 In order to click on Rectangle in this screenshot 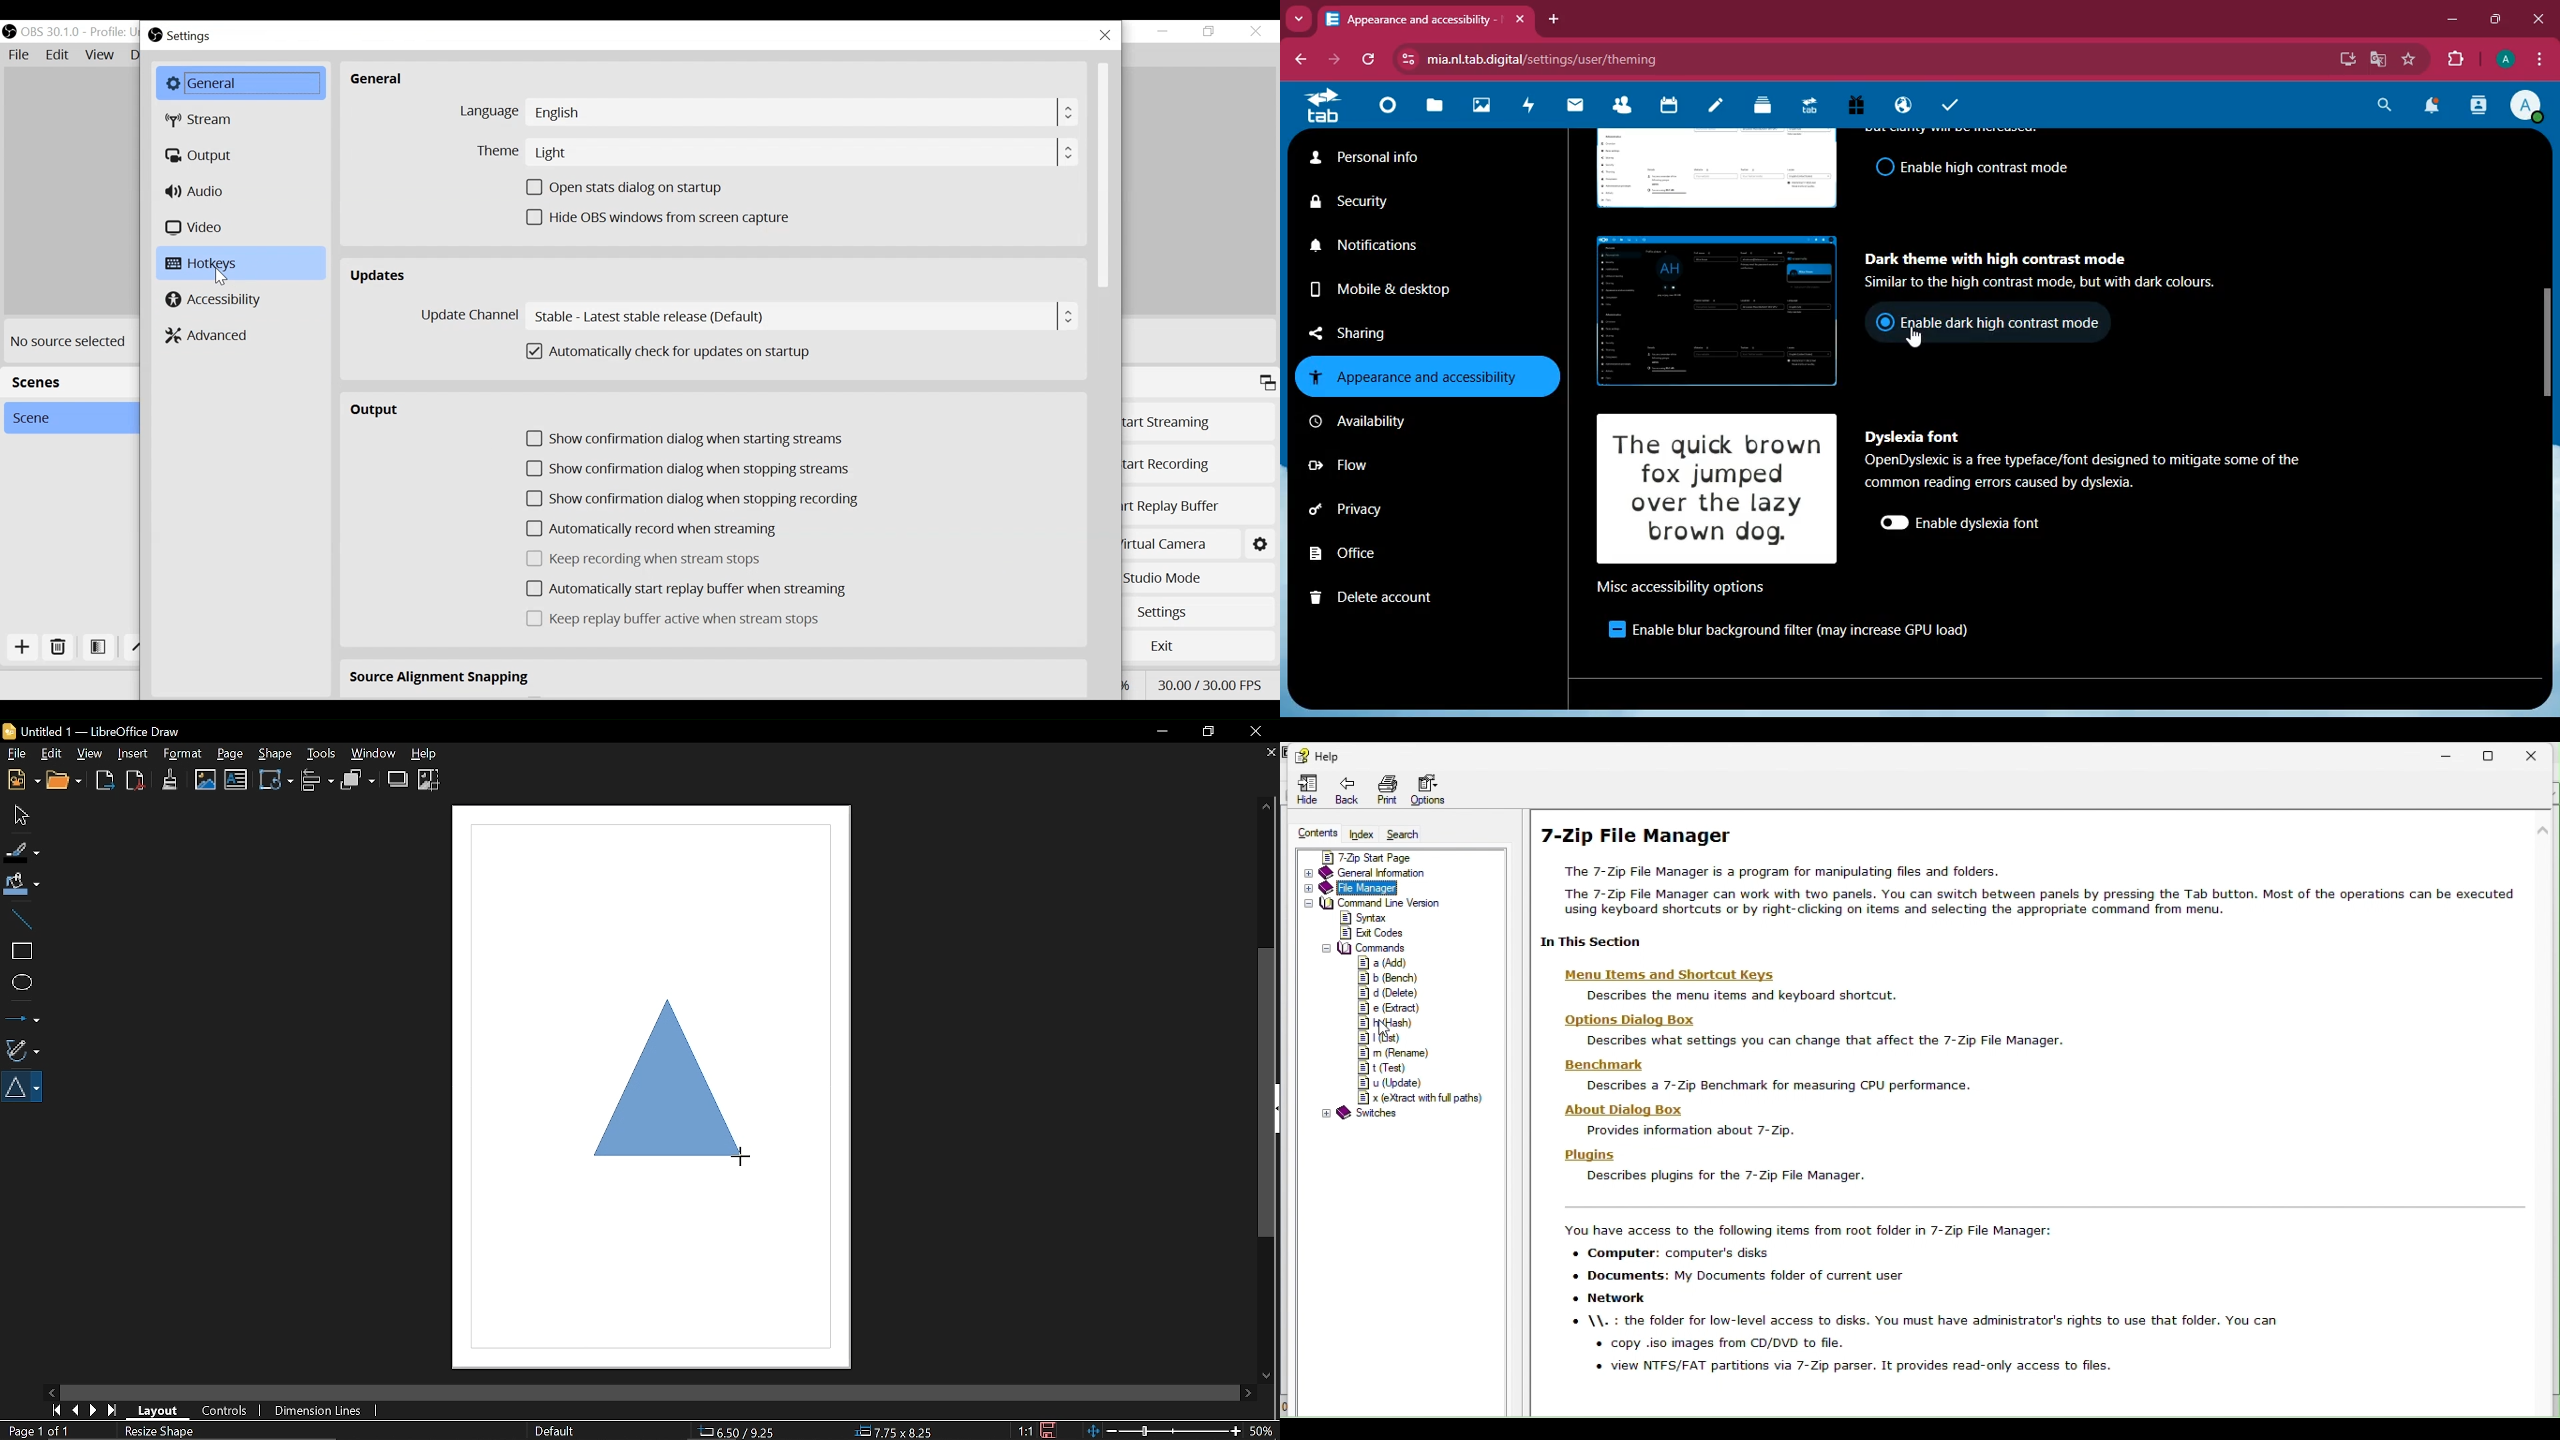, I will do `click(20, 951)`.